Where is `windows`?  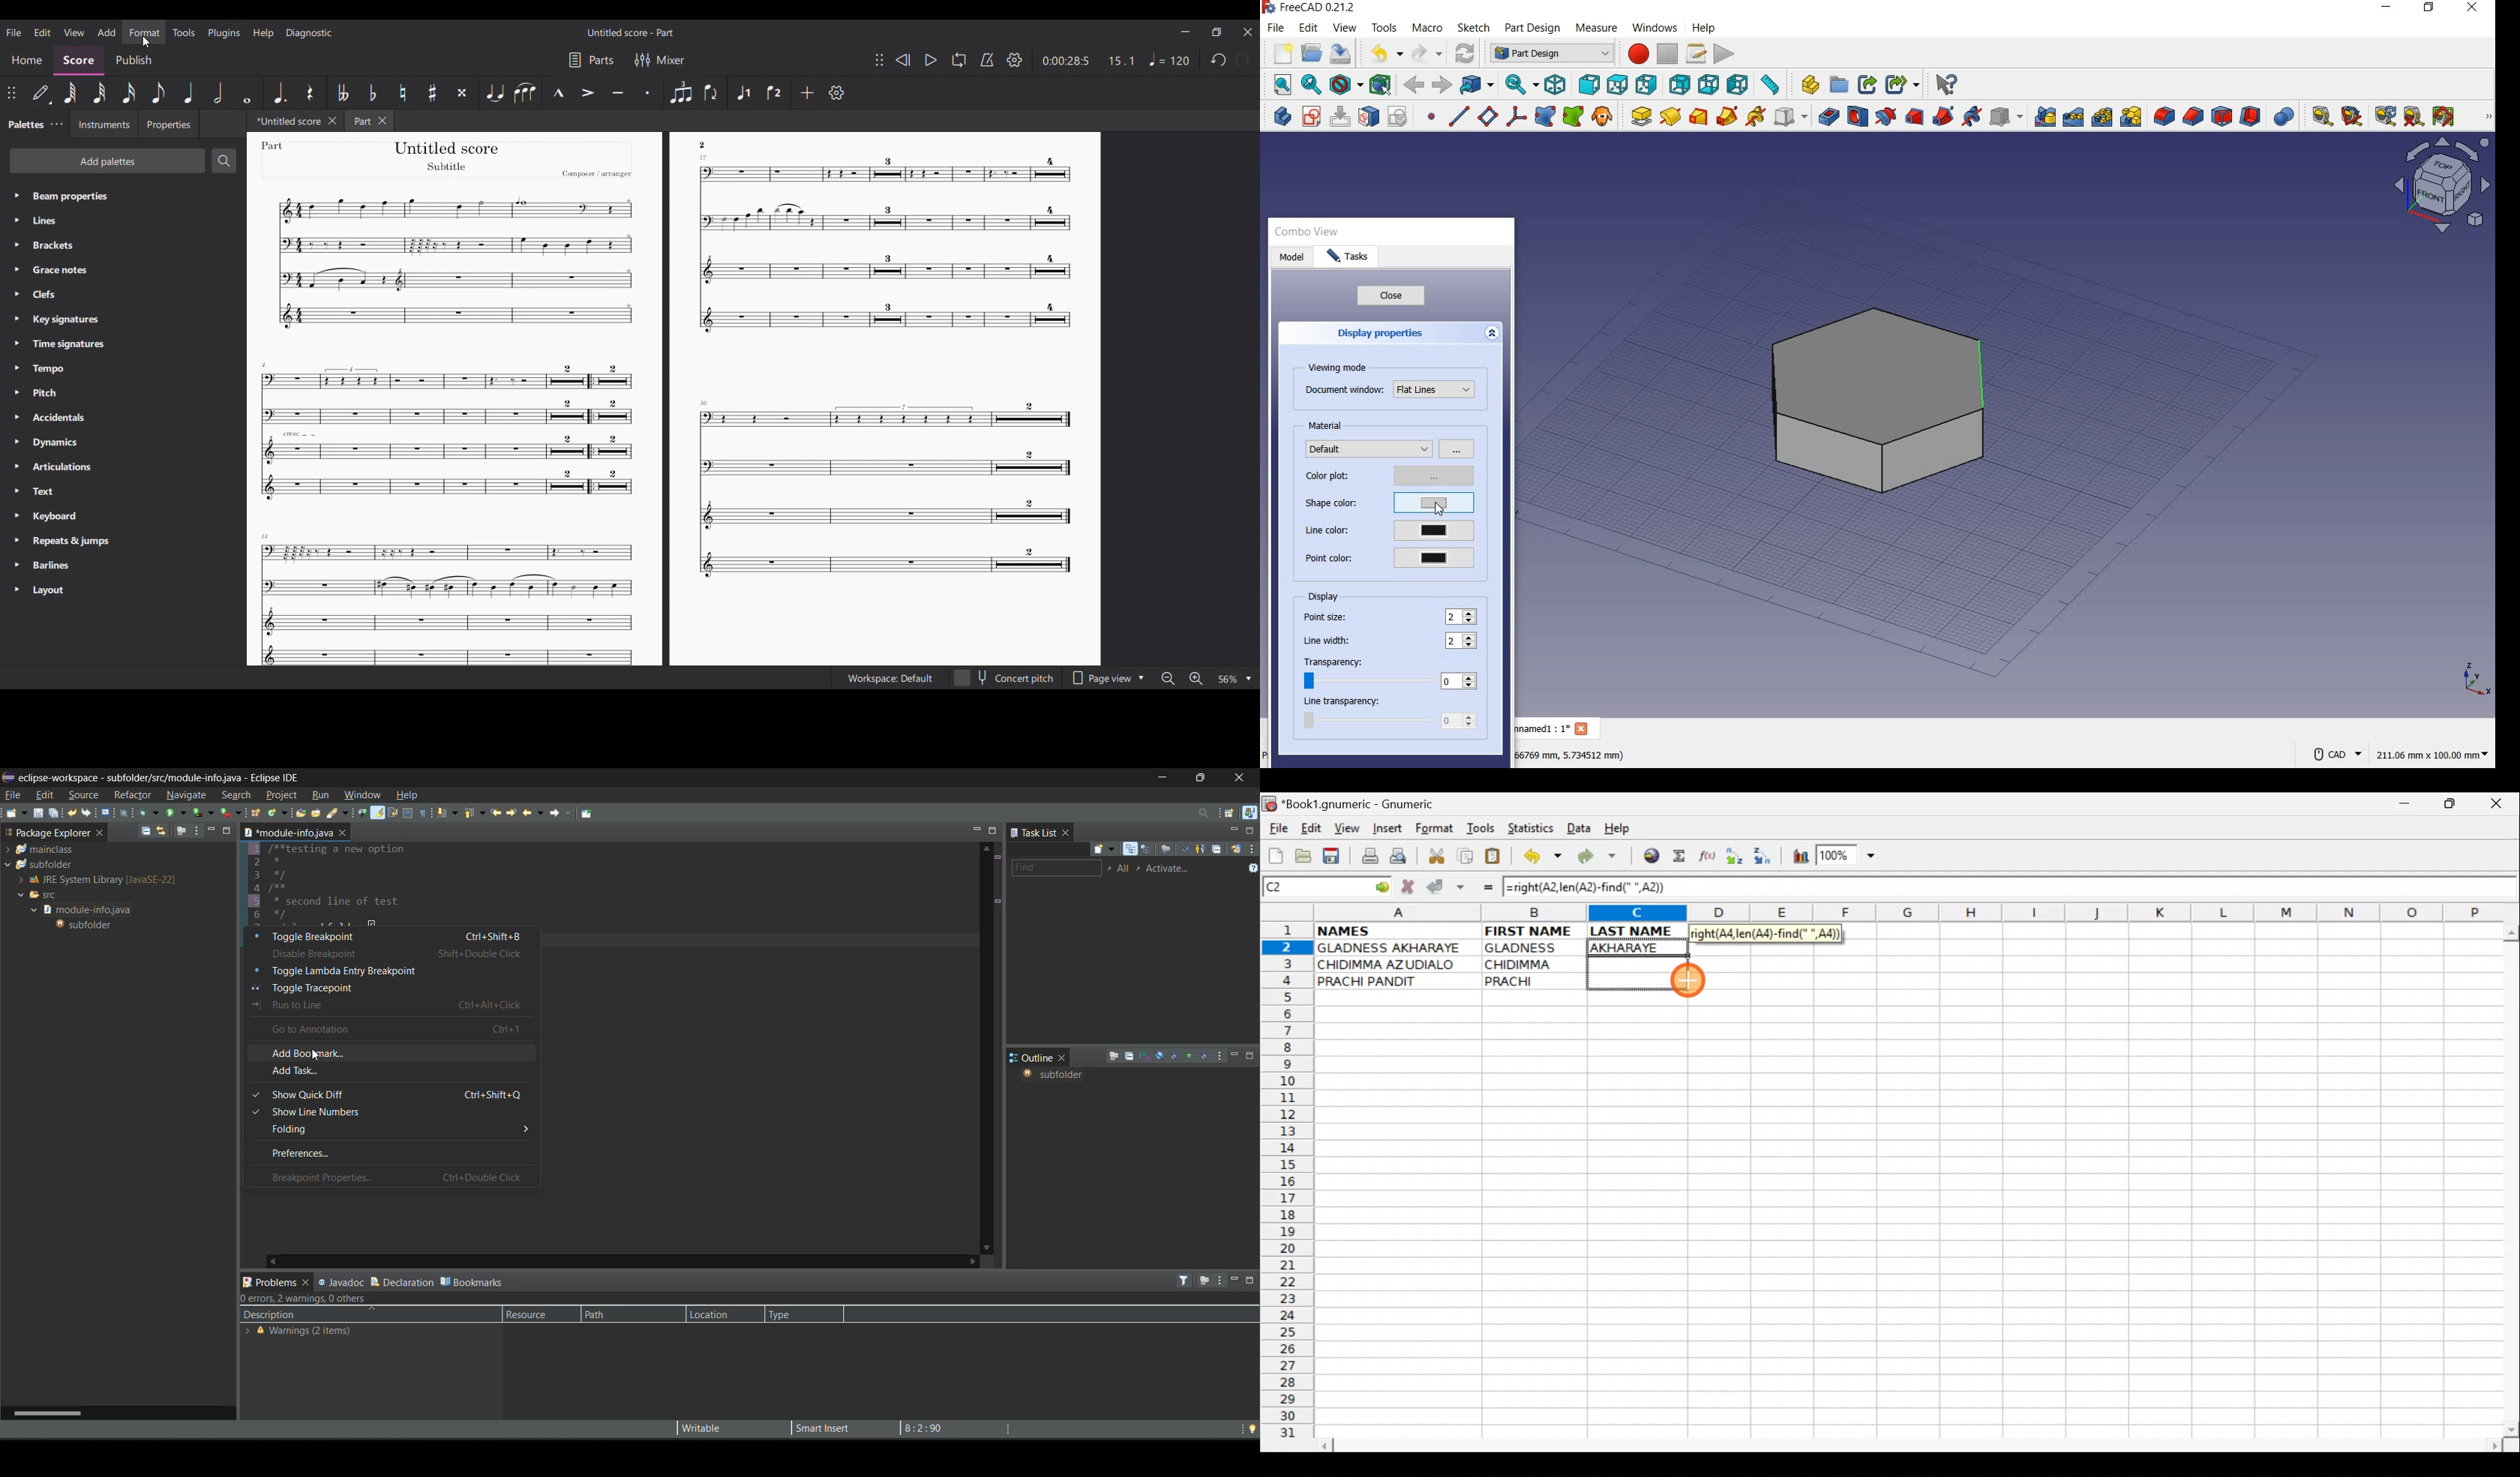
windows is located at coordinates (1655, 30).